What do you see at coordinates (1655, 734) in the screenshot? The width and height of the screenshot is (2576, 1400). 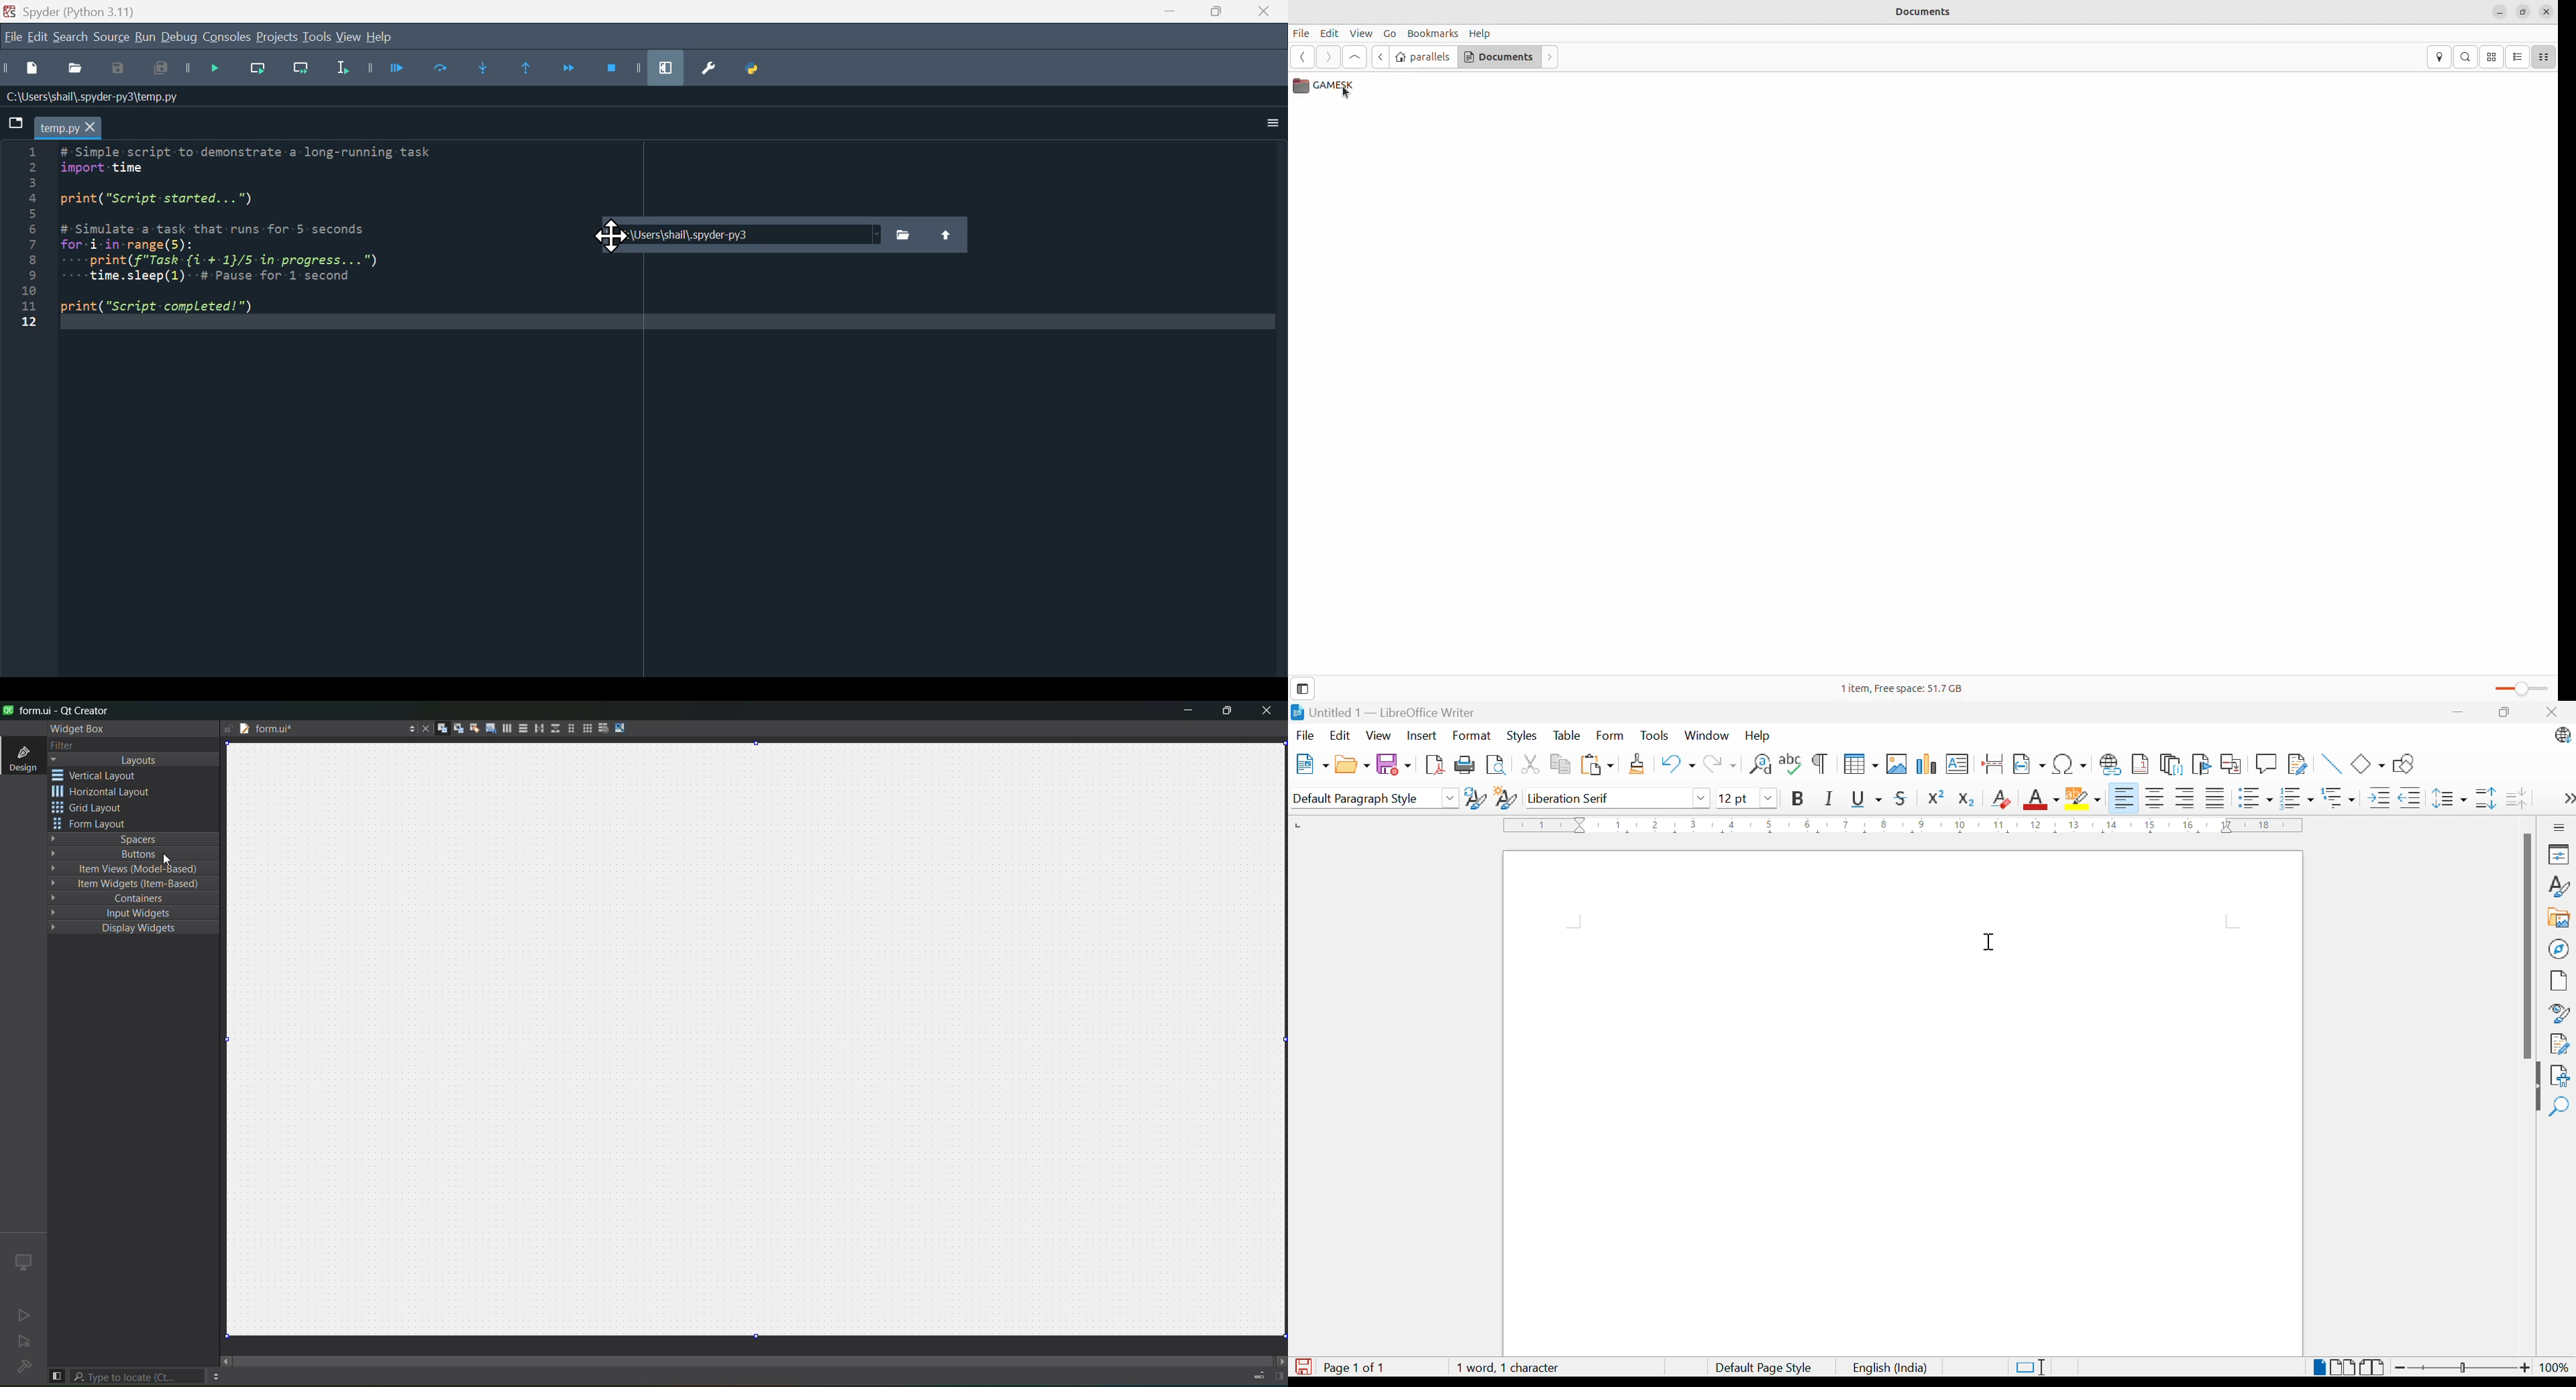 I see `Tools` at bounding box center [1655, 734].